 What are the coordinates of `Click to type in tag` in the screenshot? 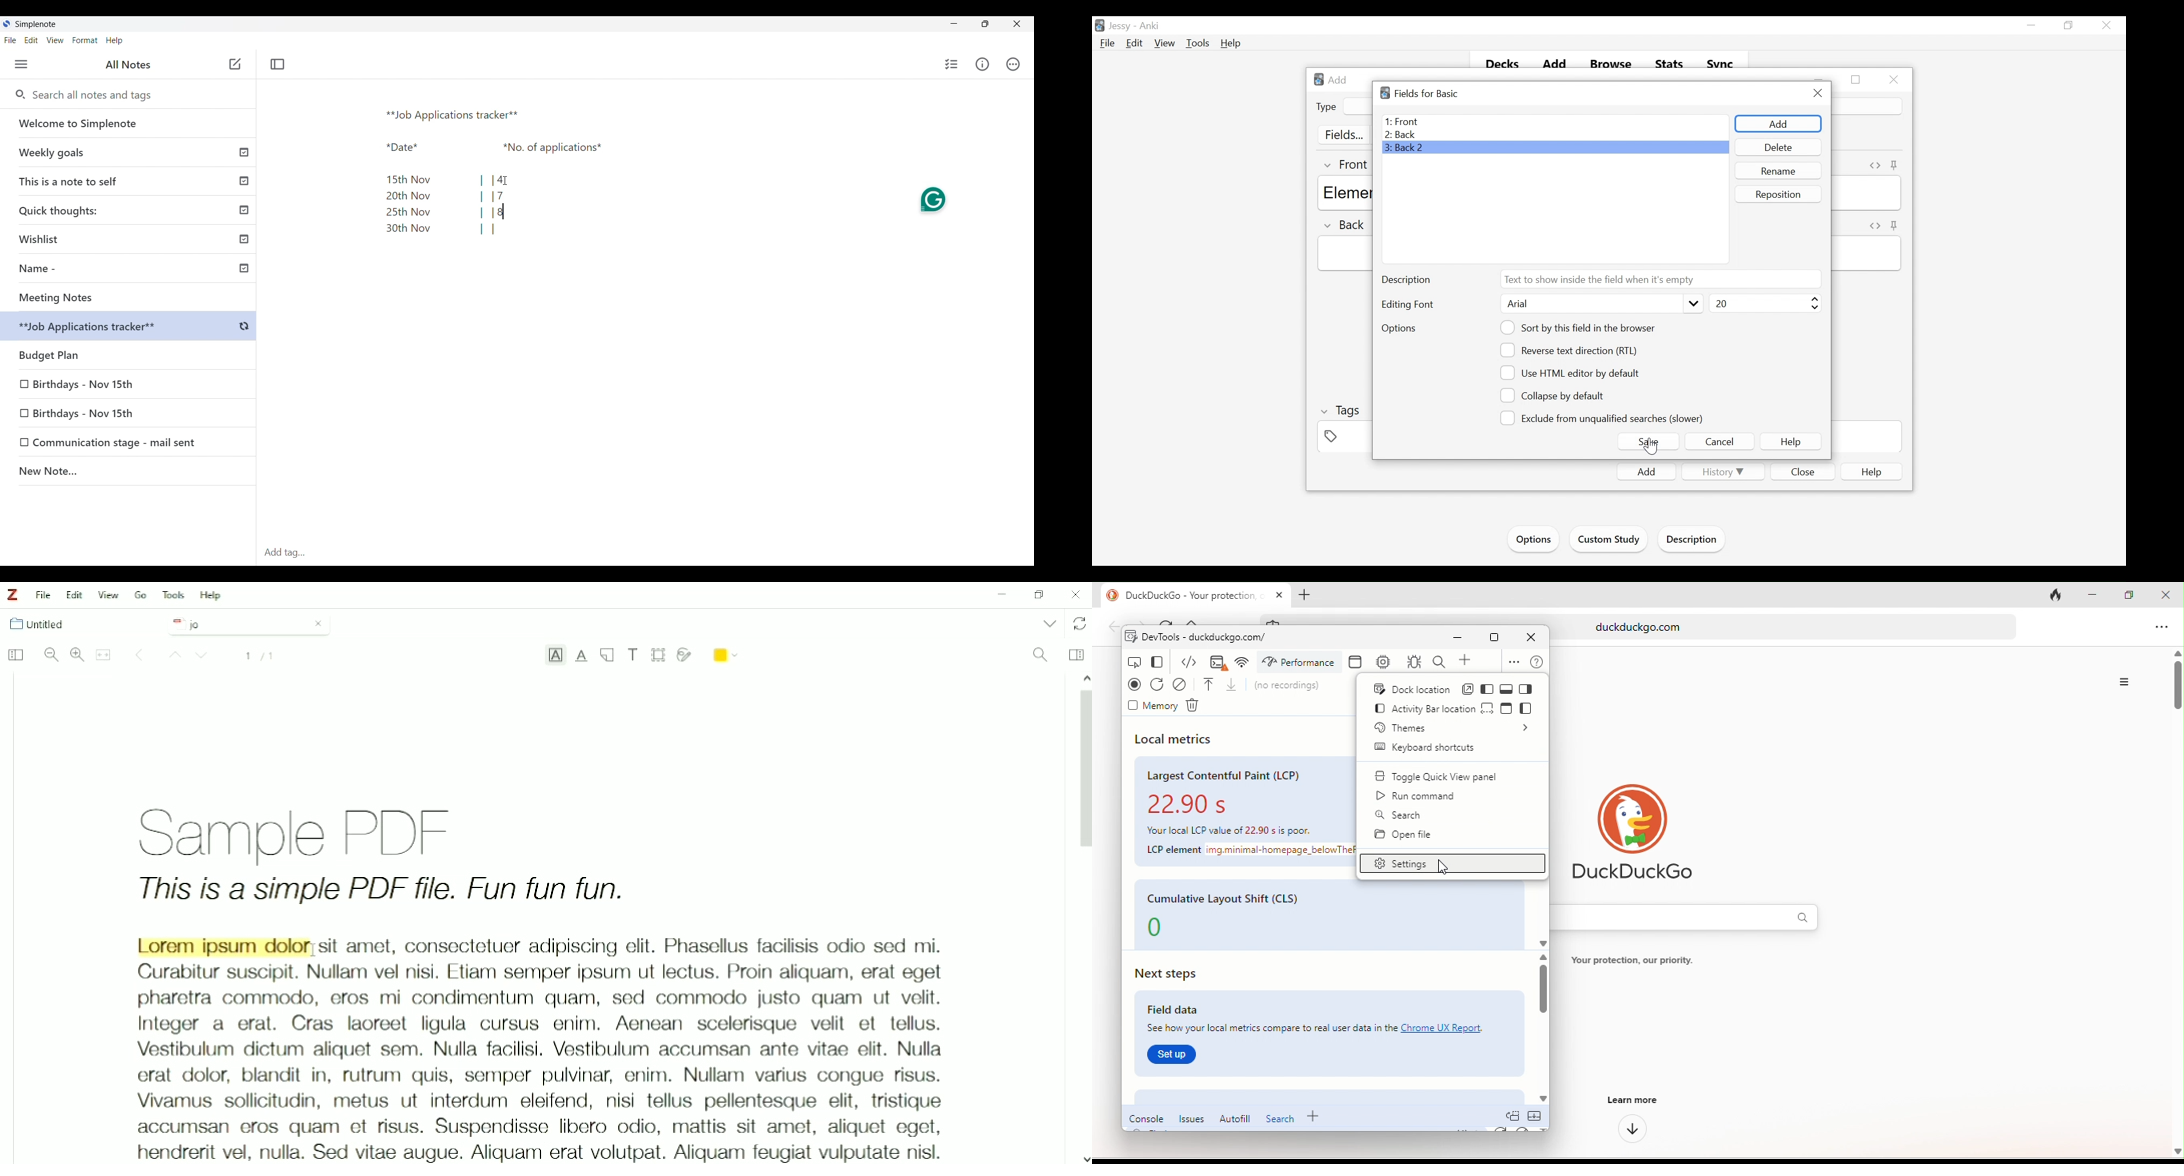 It's located at (646, 553).